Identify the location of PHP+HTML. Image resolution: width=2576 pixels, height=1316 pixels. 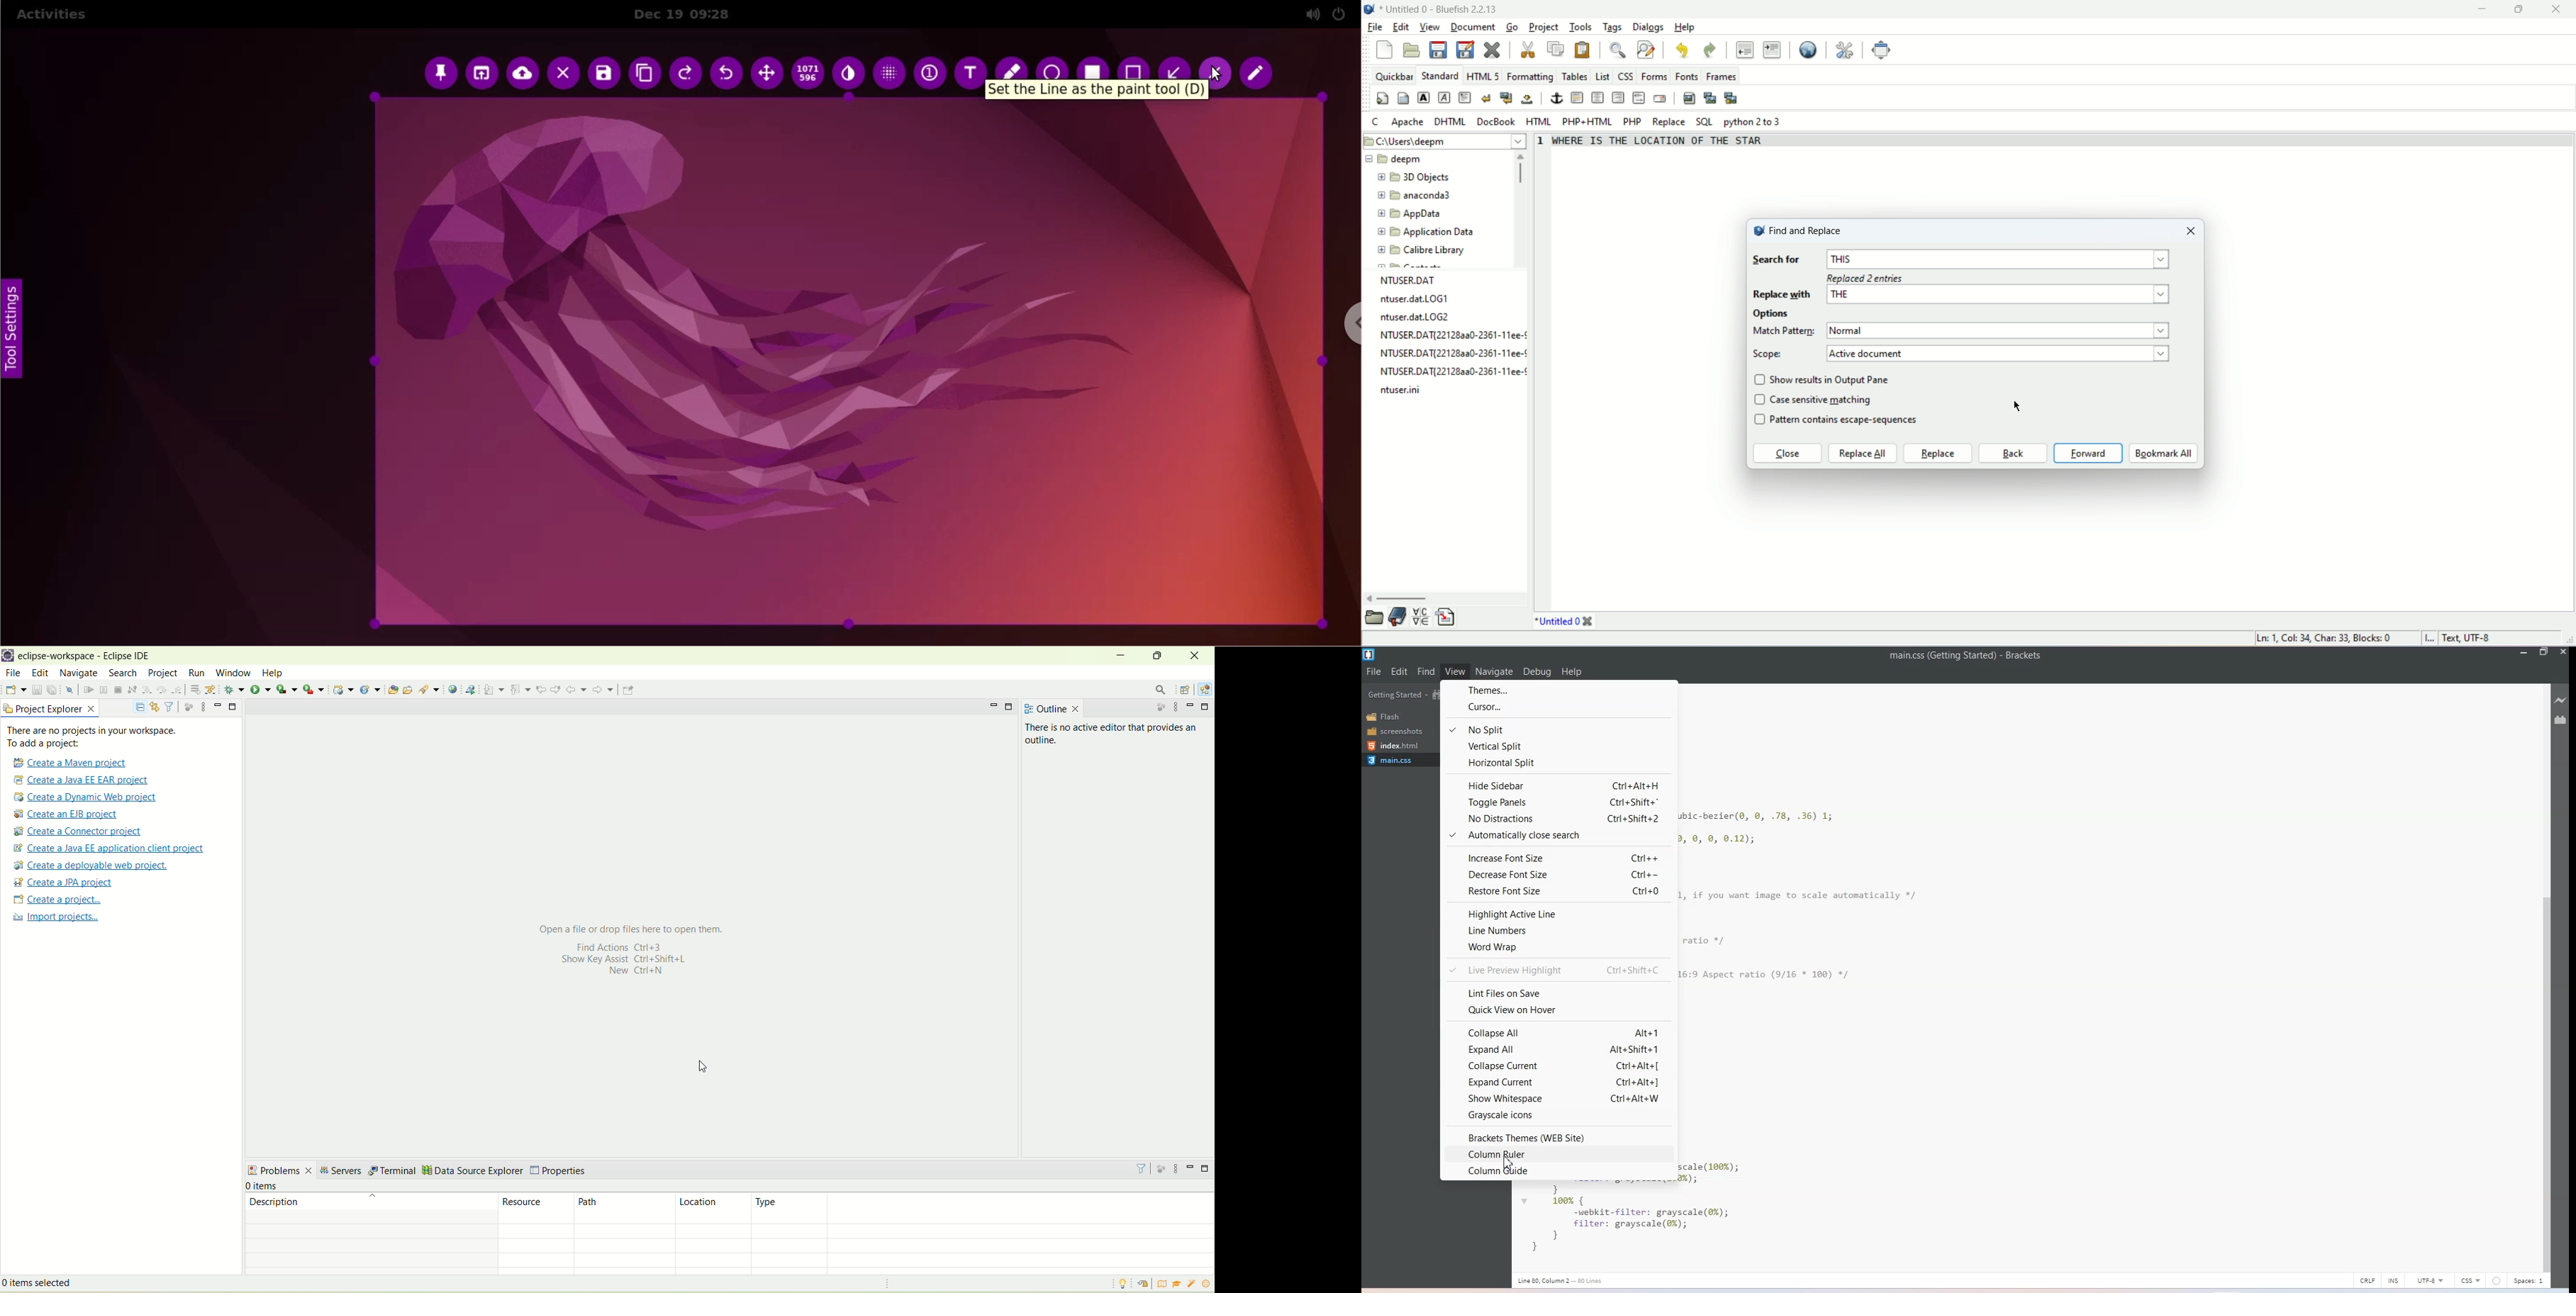
(1587, 122).